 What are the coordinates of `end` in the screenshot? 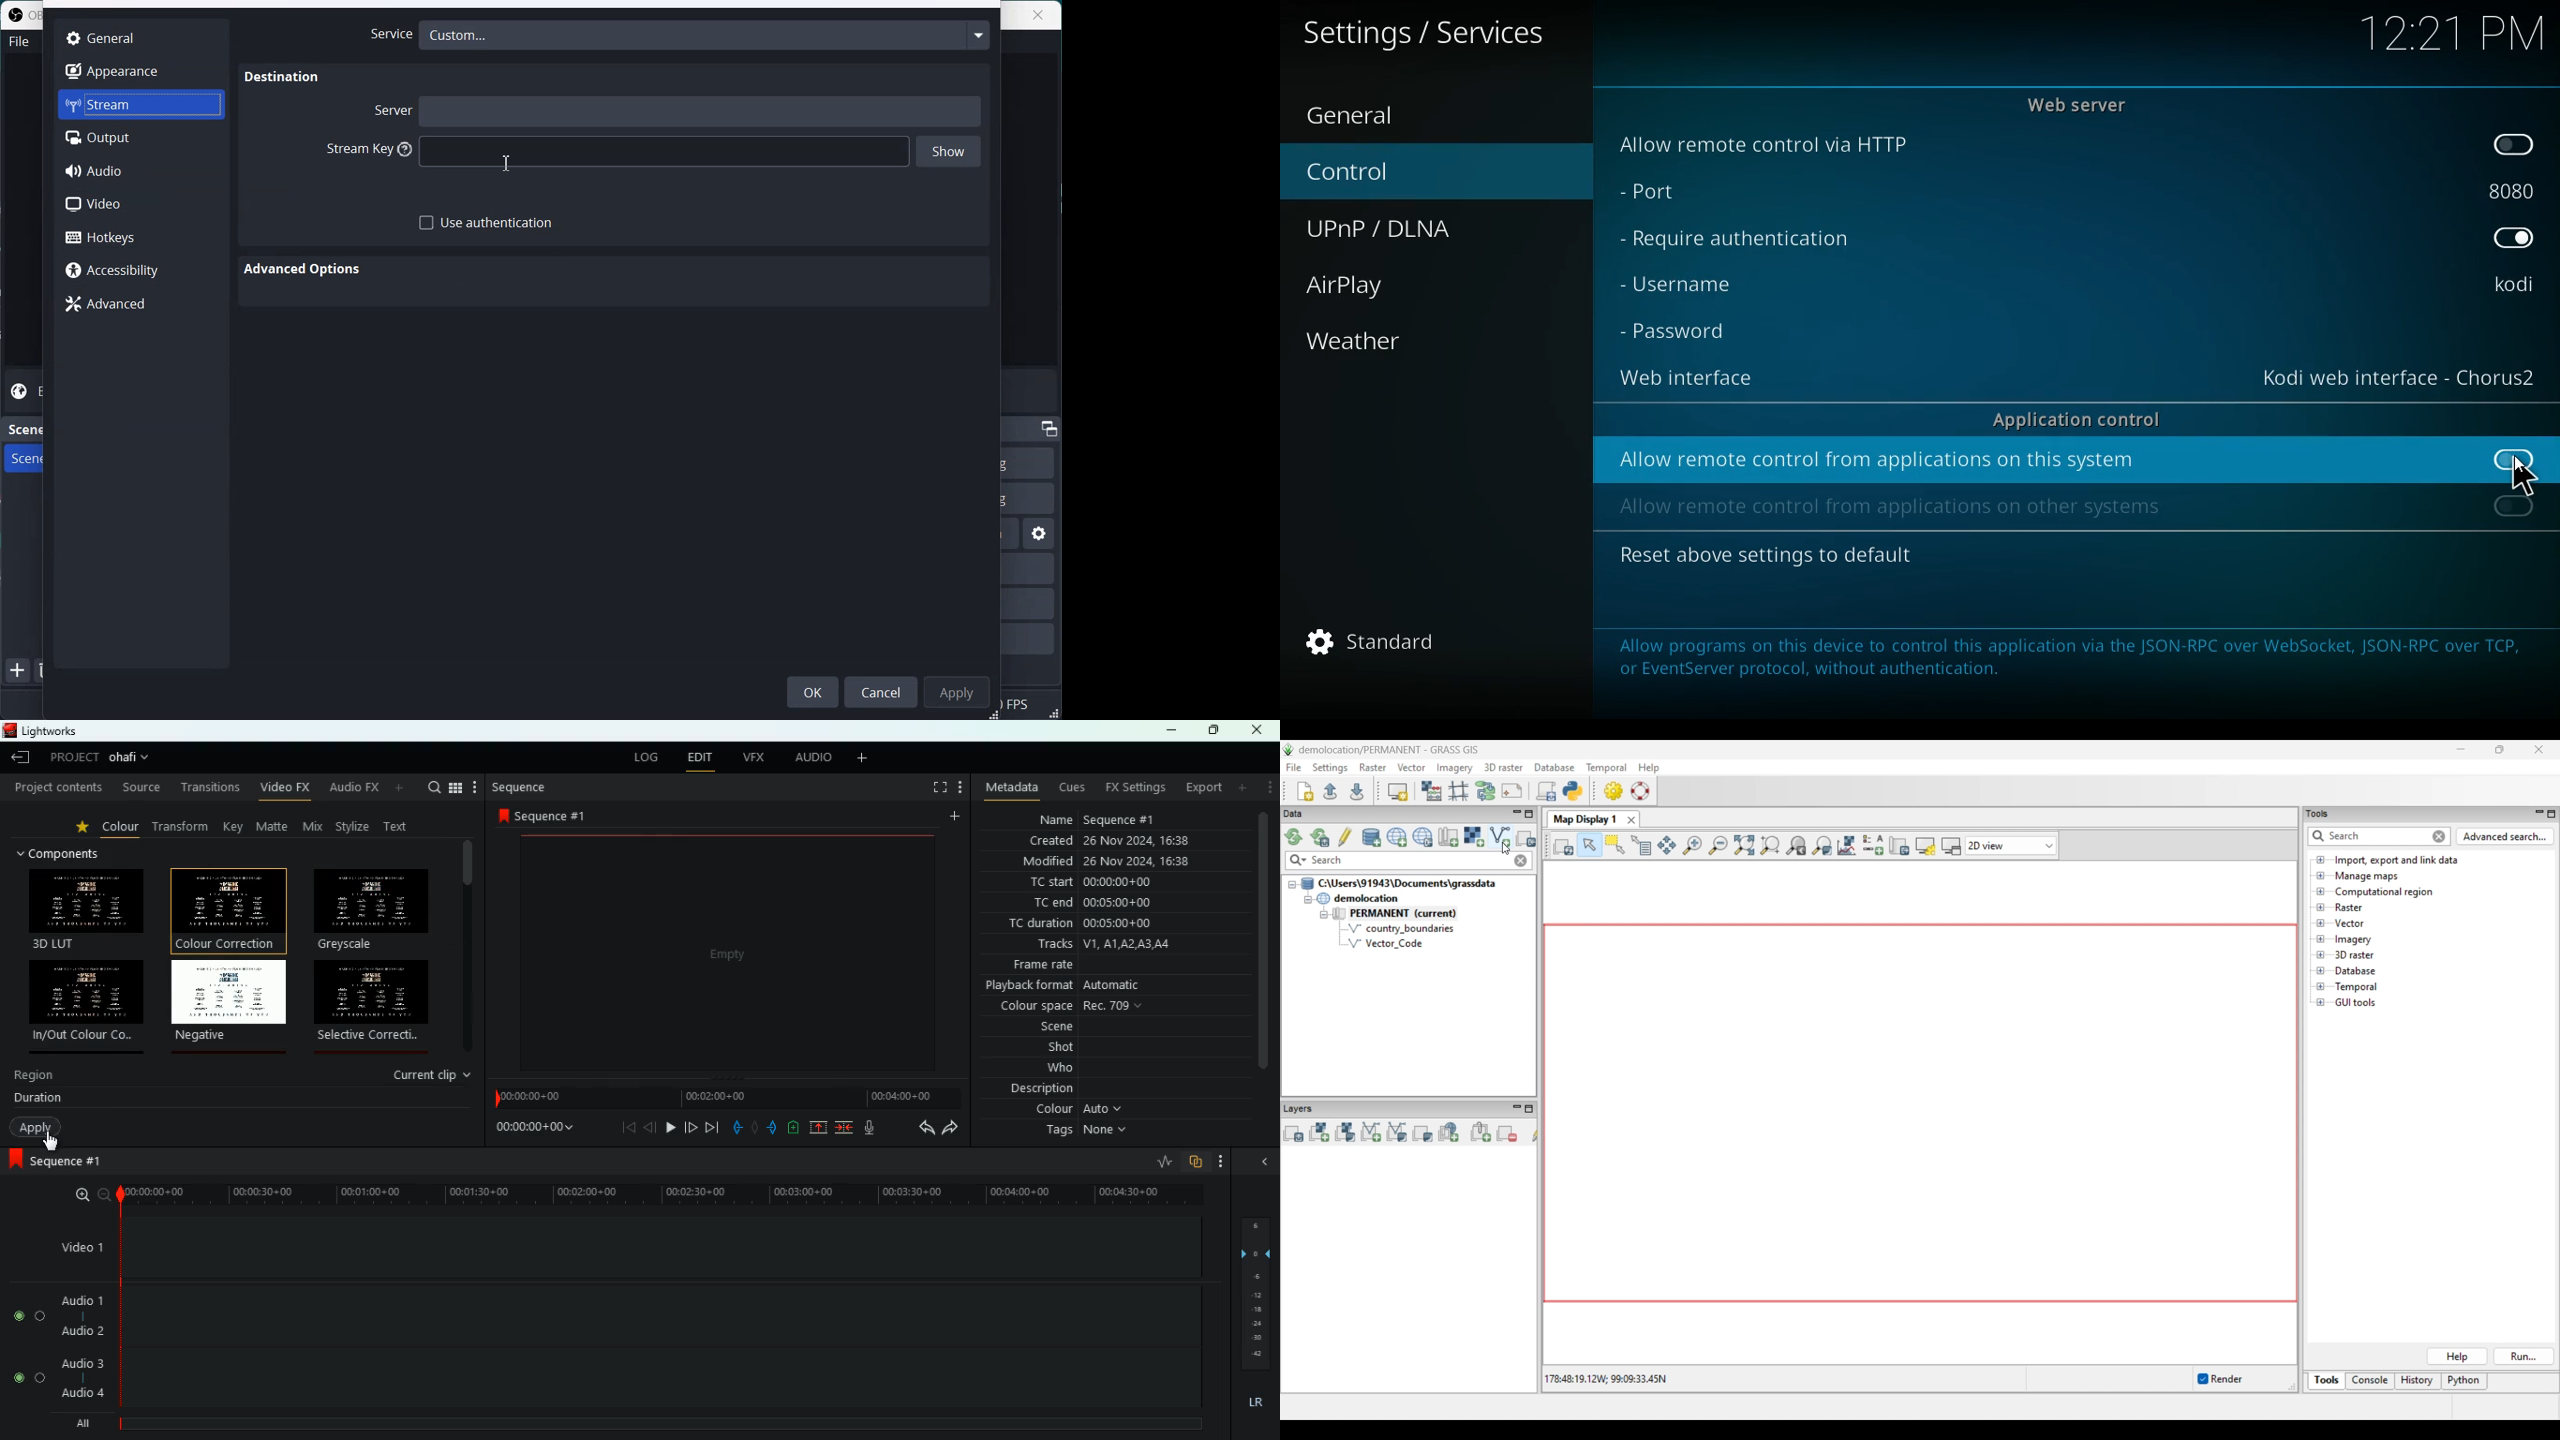 It's located at (710, 1128).